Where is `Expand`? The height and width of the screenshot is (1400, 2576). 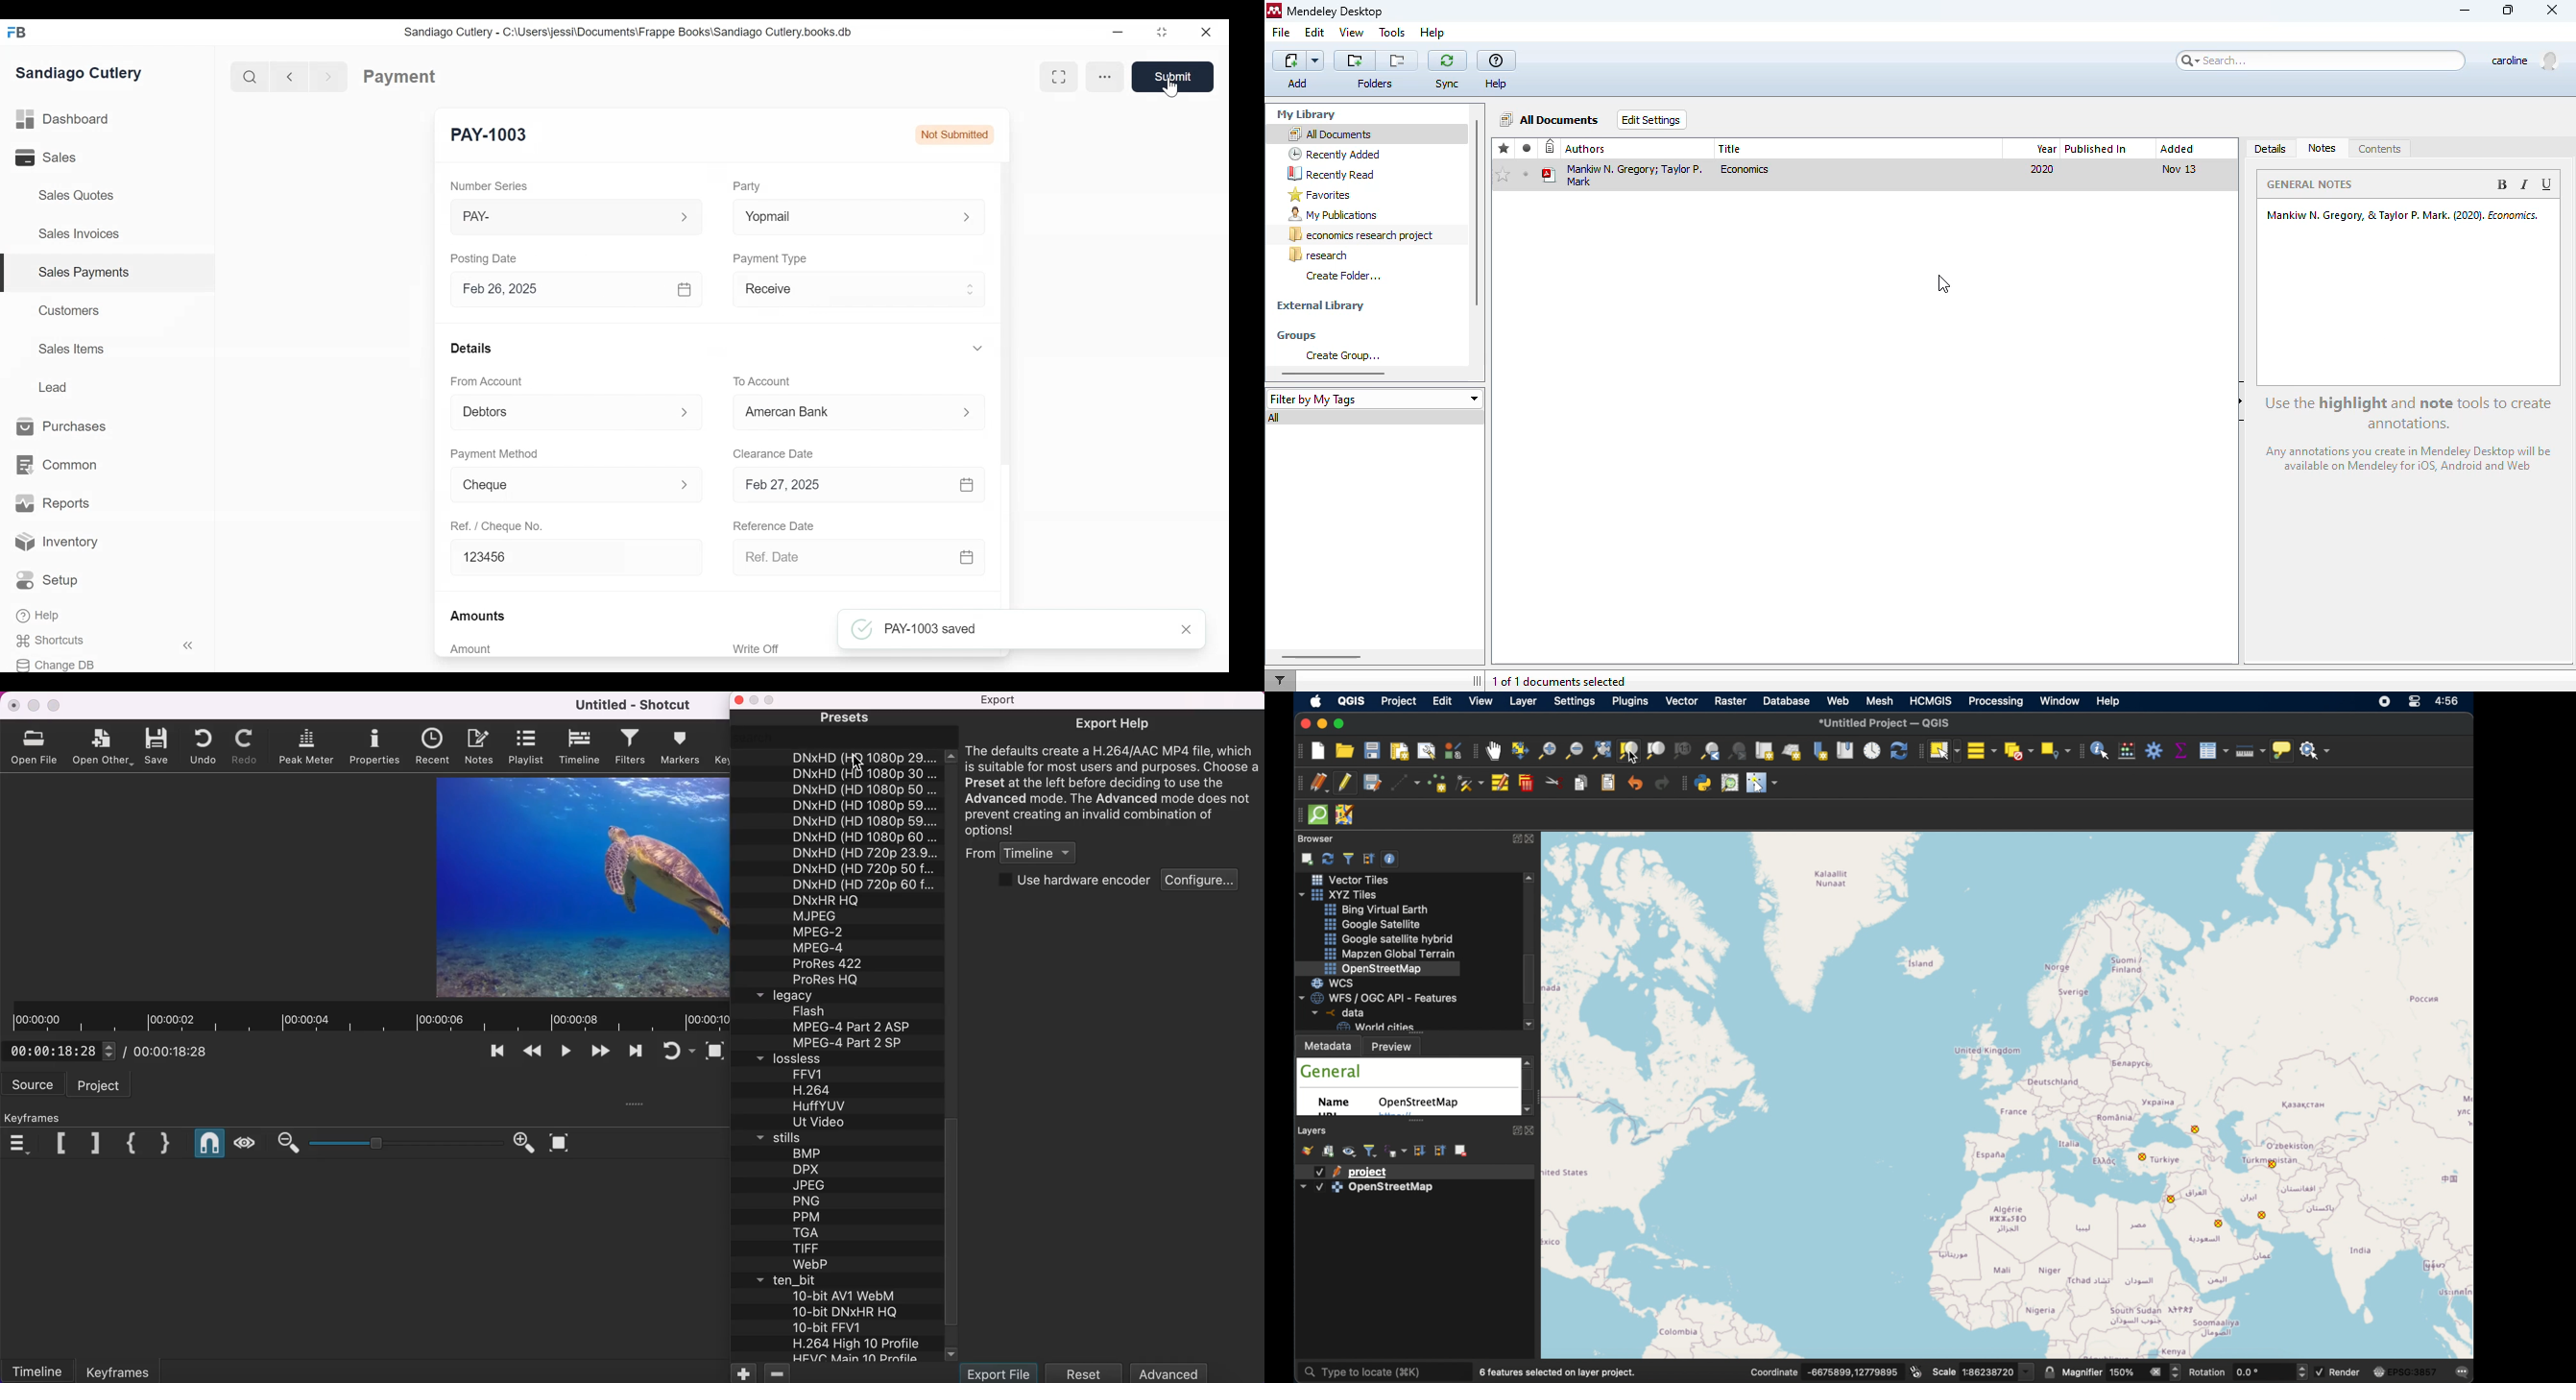
Expand is located at coordinates (967, 412).